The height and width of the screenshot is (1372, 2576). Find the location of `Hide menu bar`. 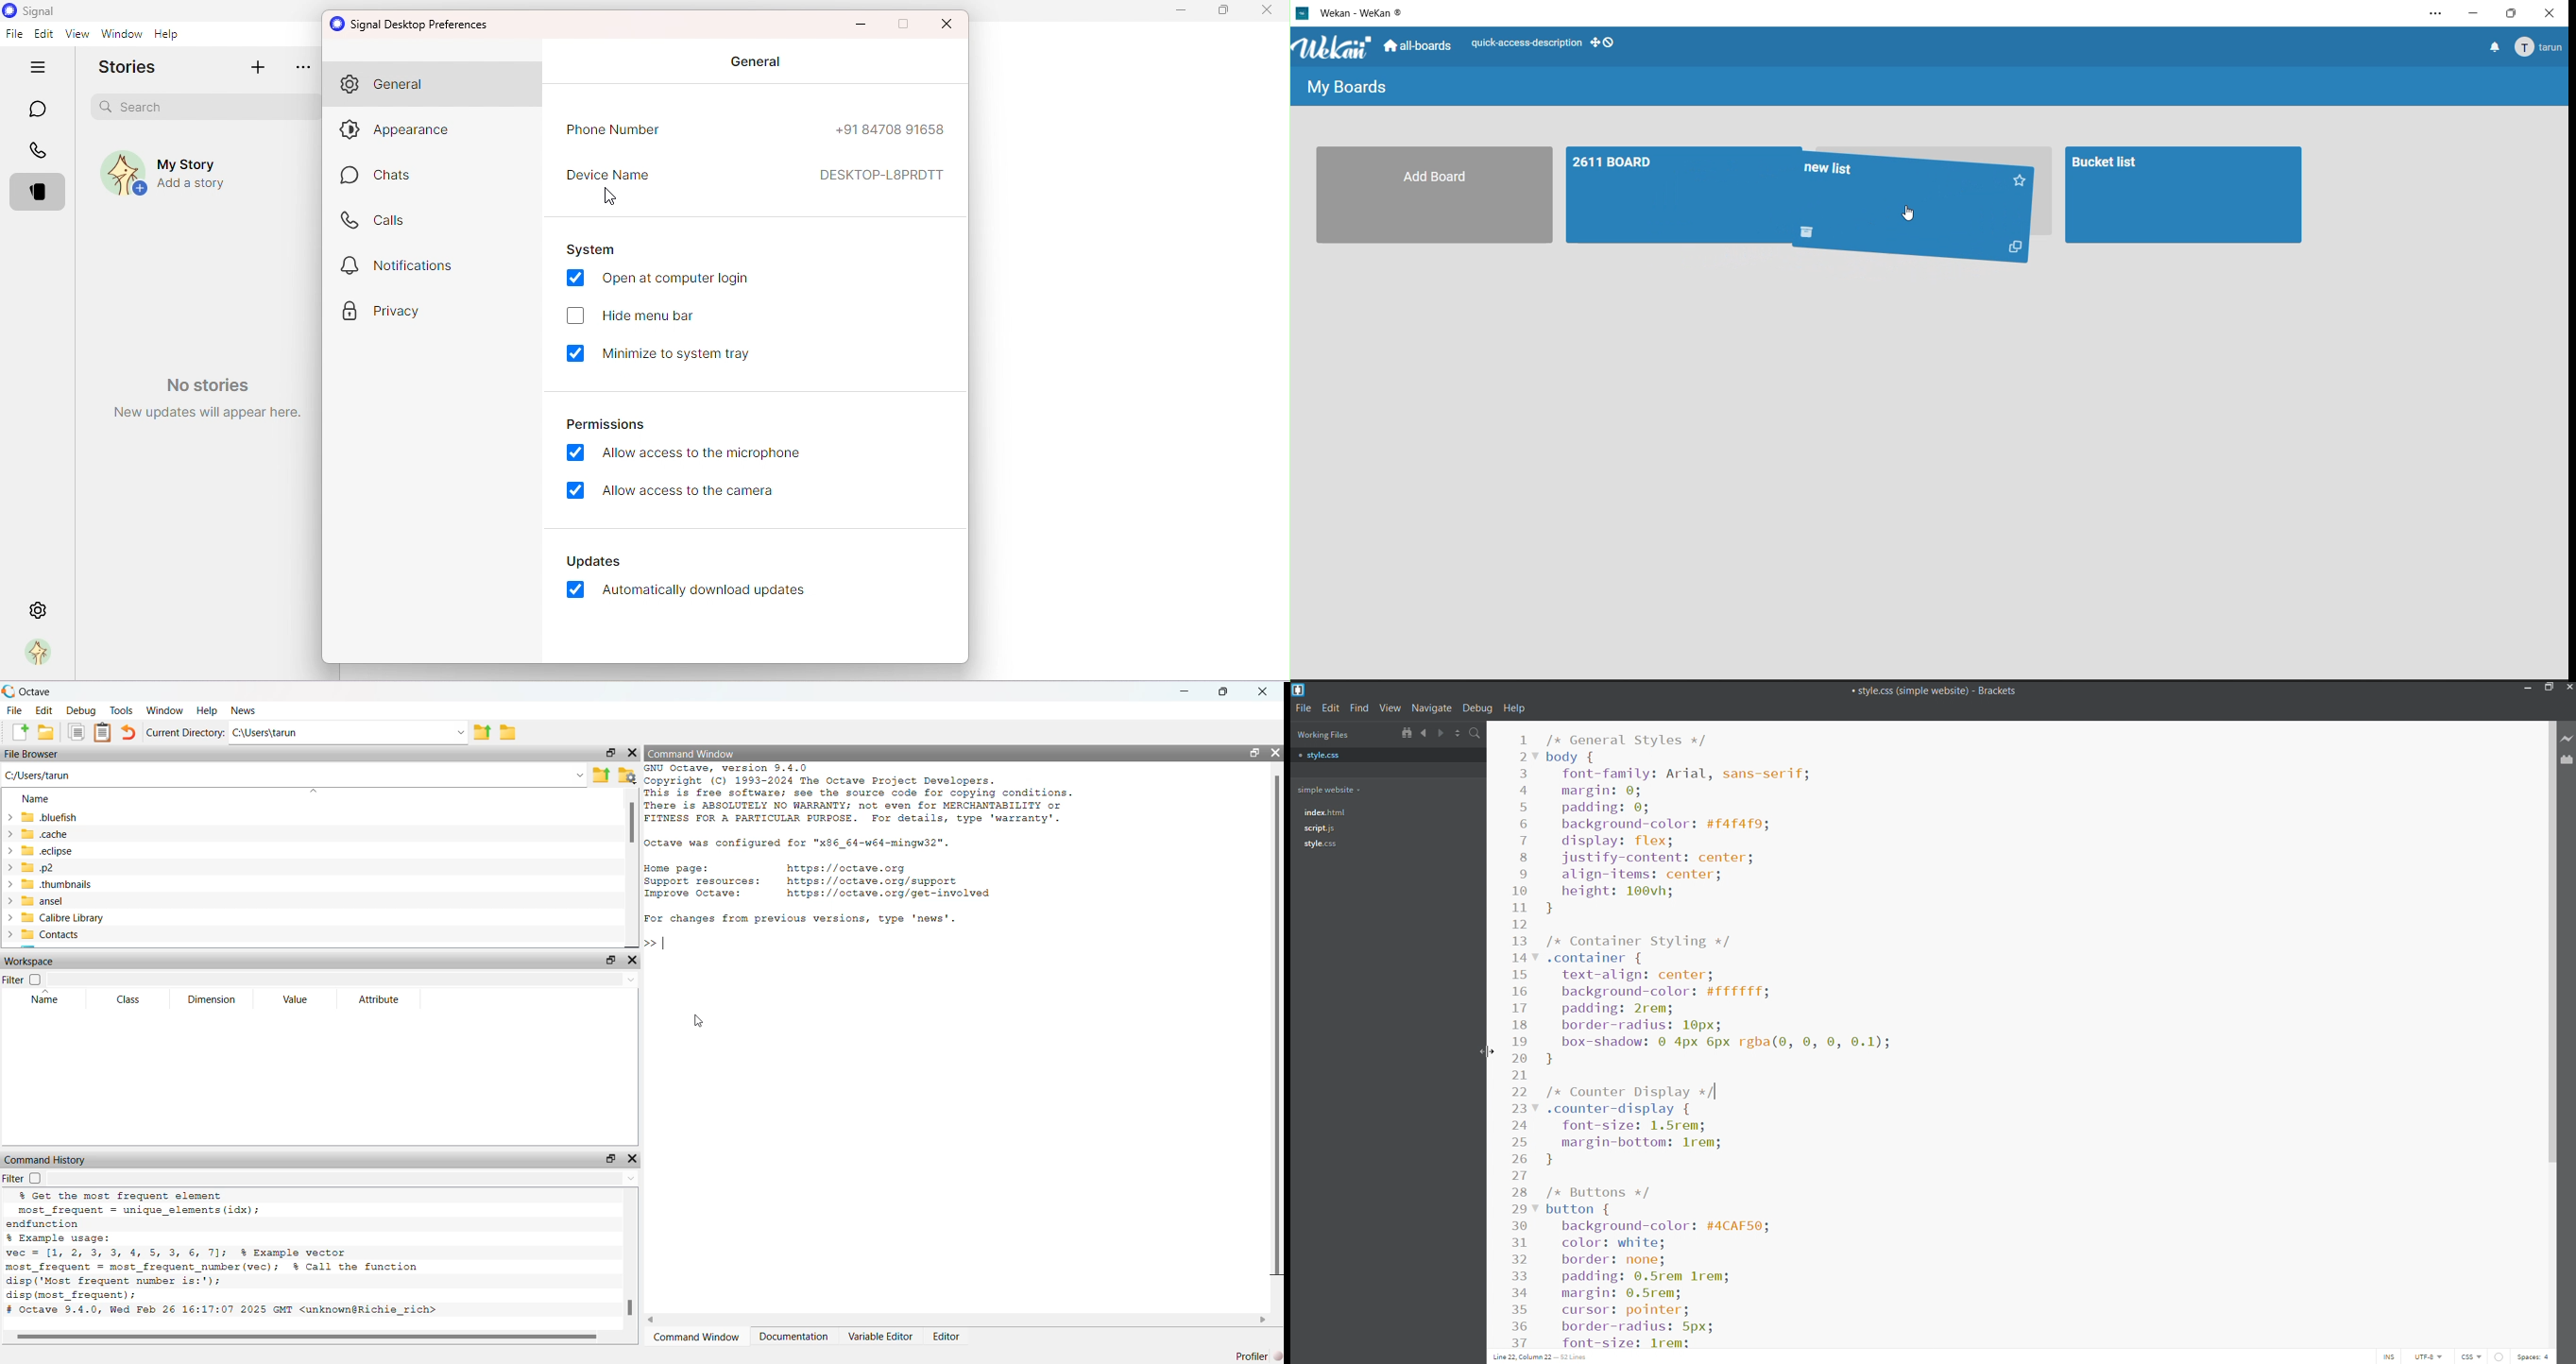

Hide menu bar is located at coordinates (640, 315).